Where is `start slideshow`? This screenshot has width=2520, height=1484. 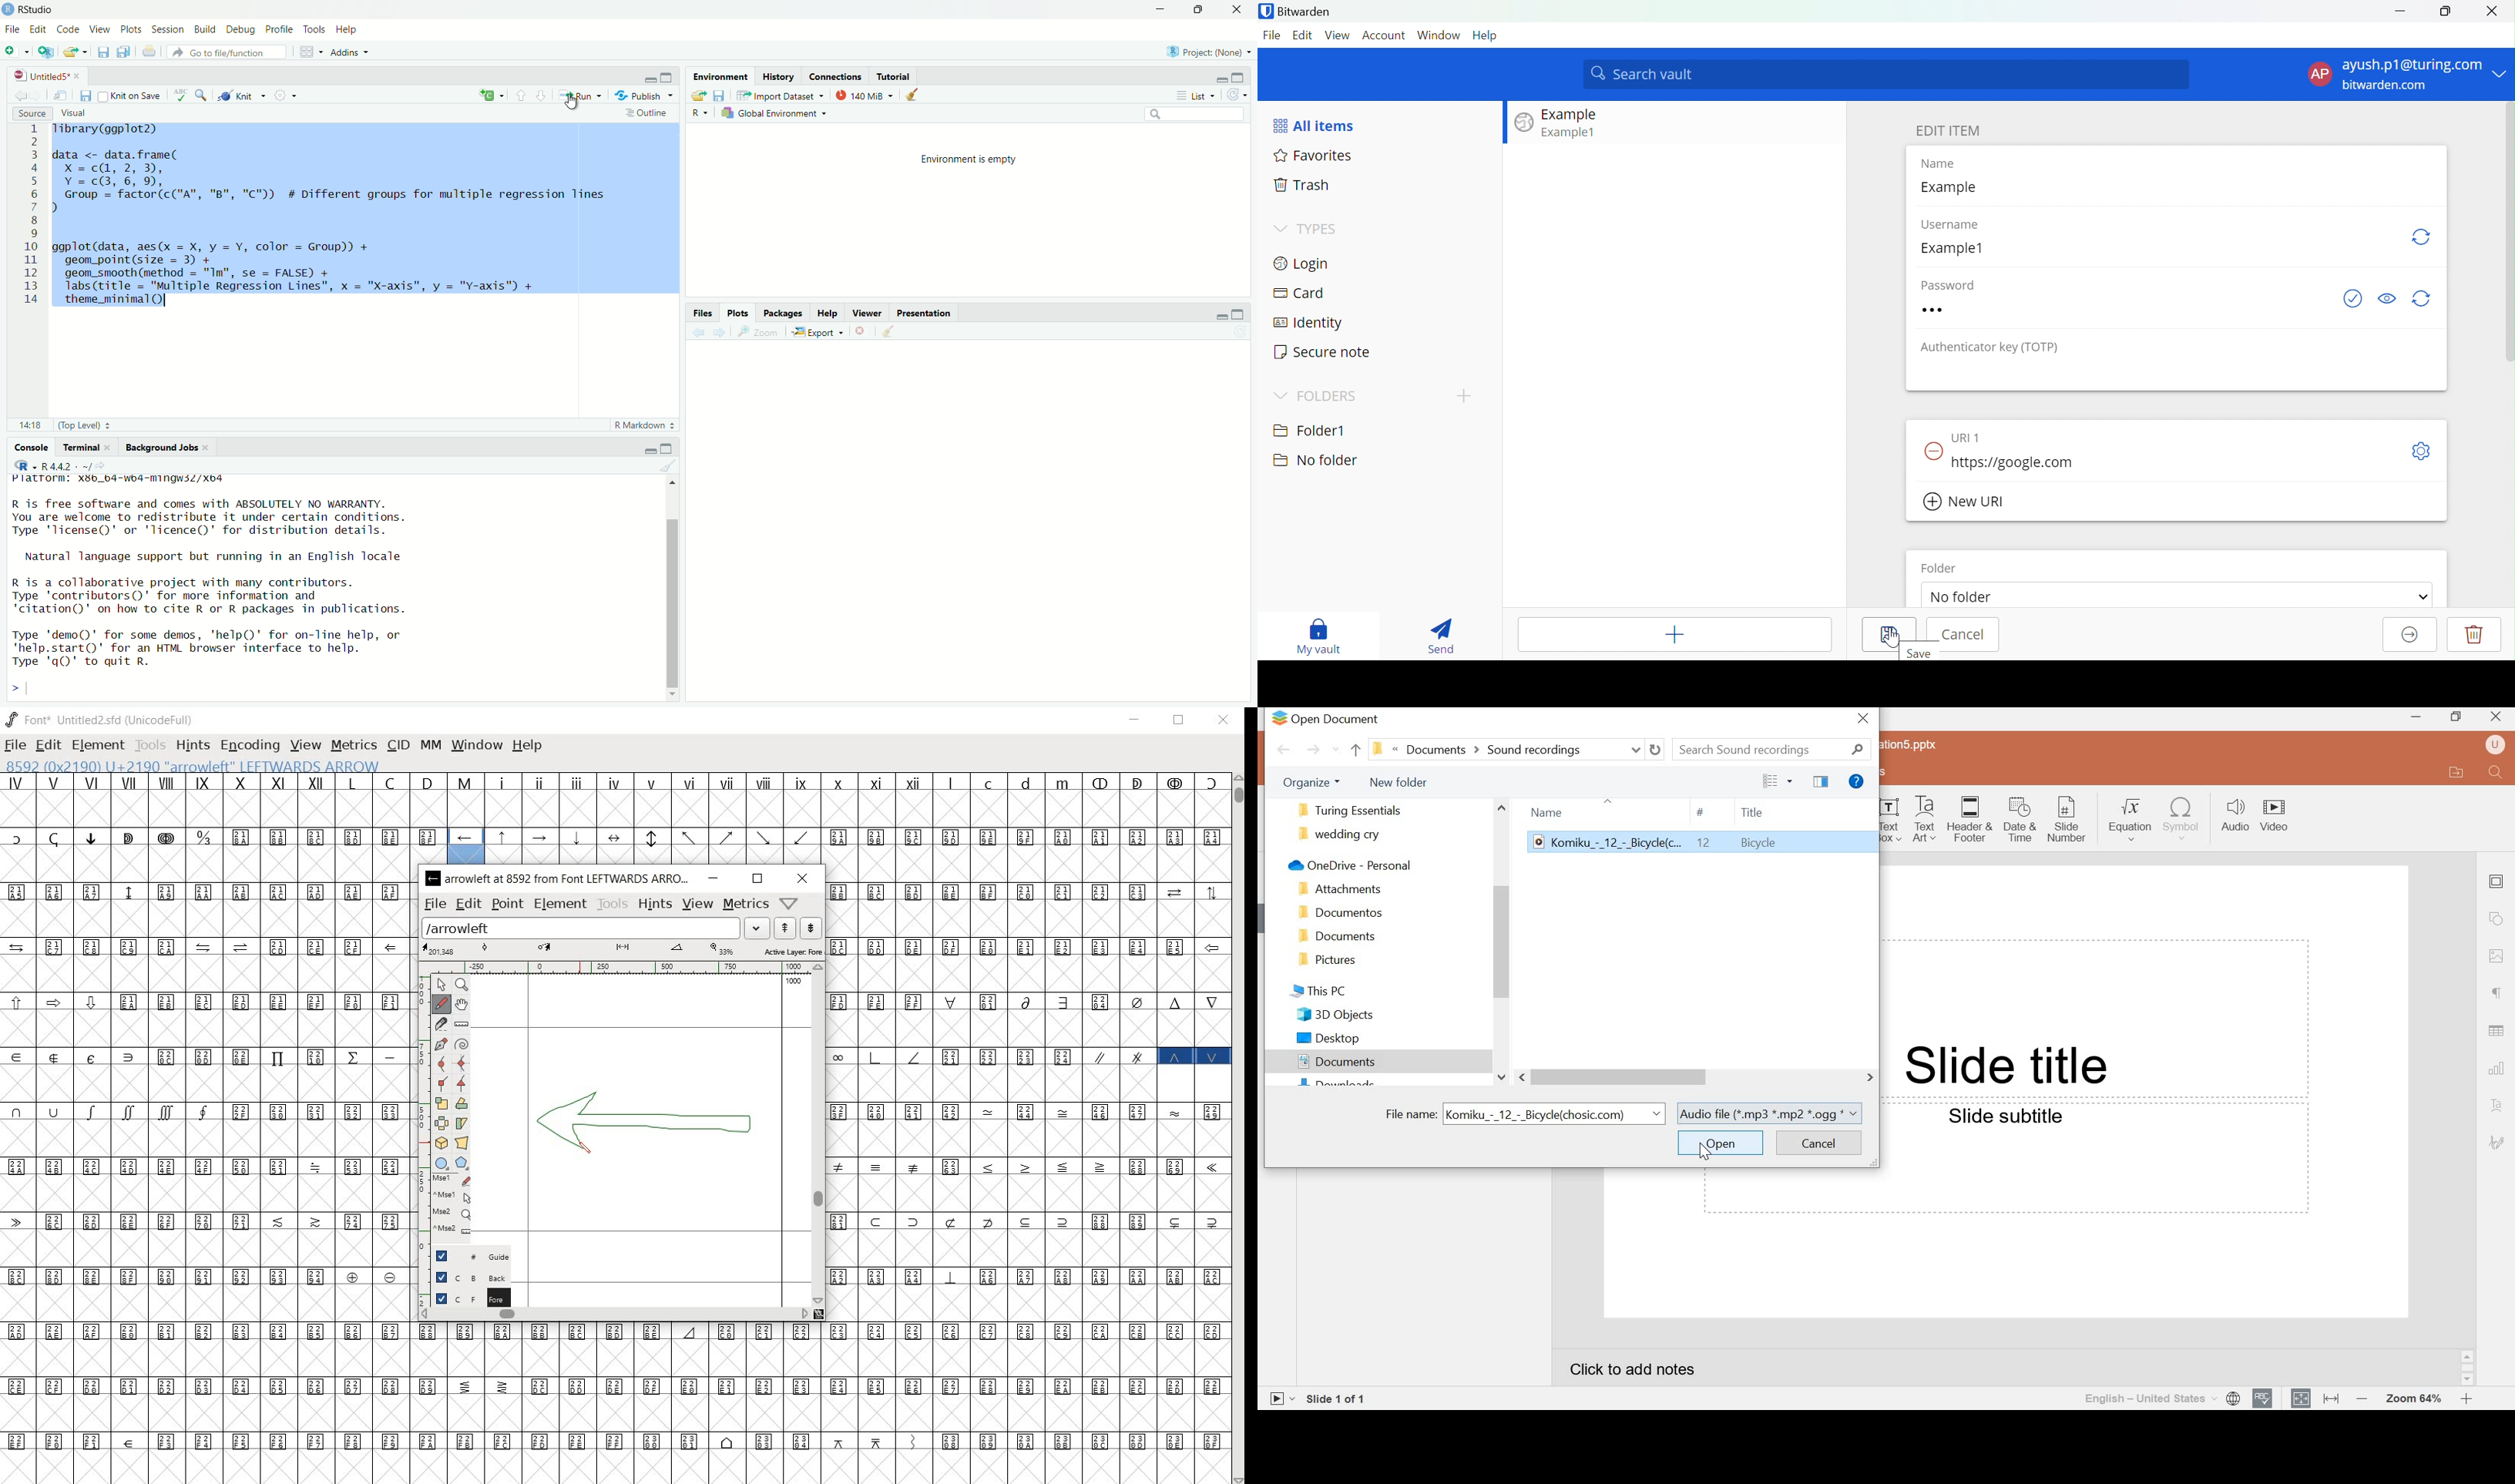 start slideshow is located at coordinates (1280, 1399).